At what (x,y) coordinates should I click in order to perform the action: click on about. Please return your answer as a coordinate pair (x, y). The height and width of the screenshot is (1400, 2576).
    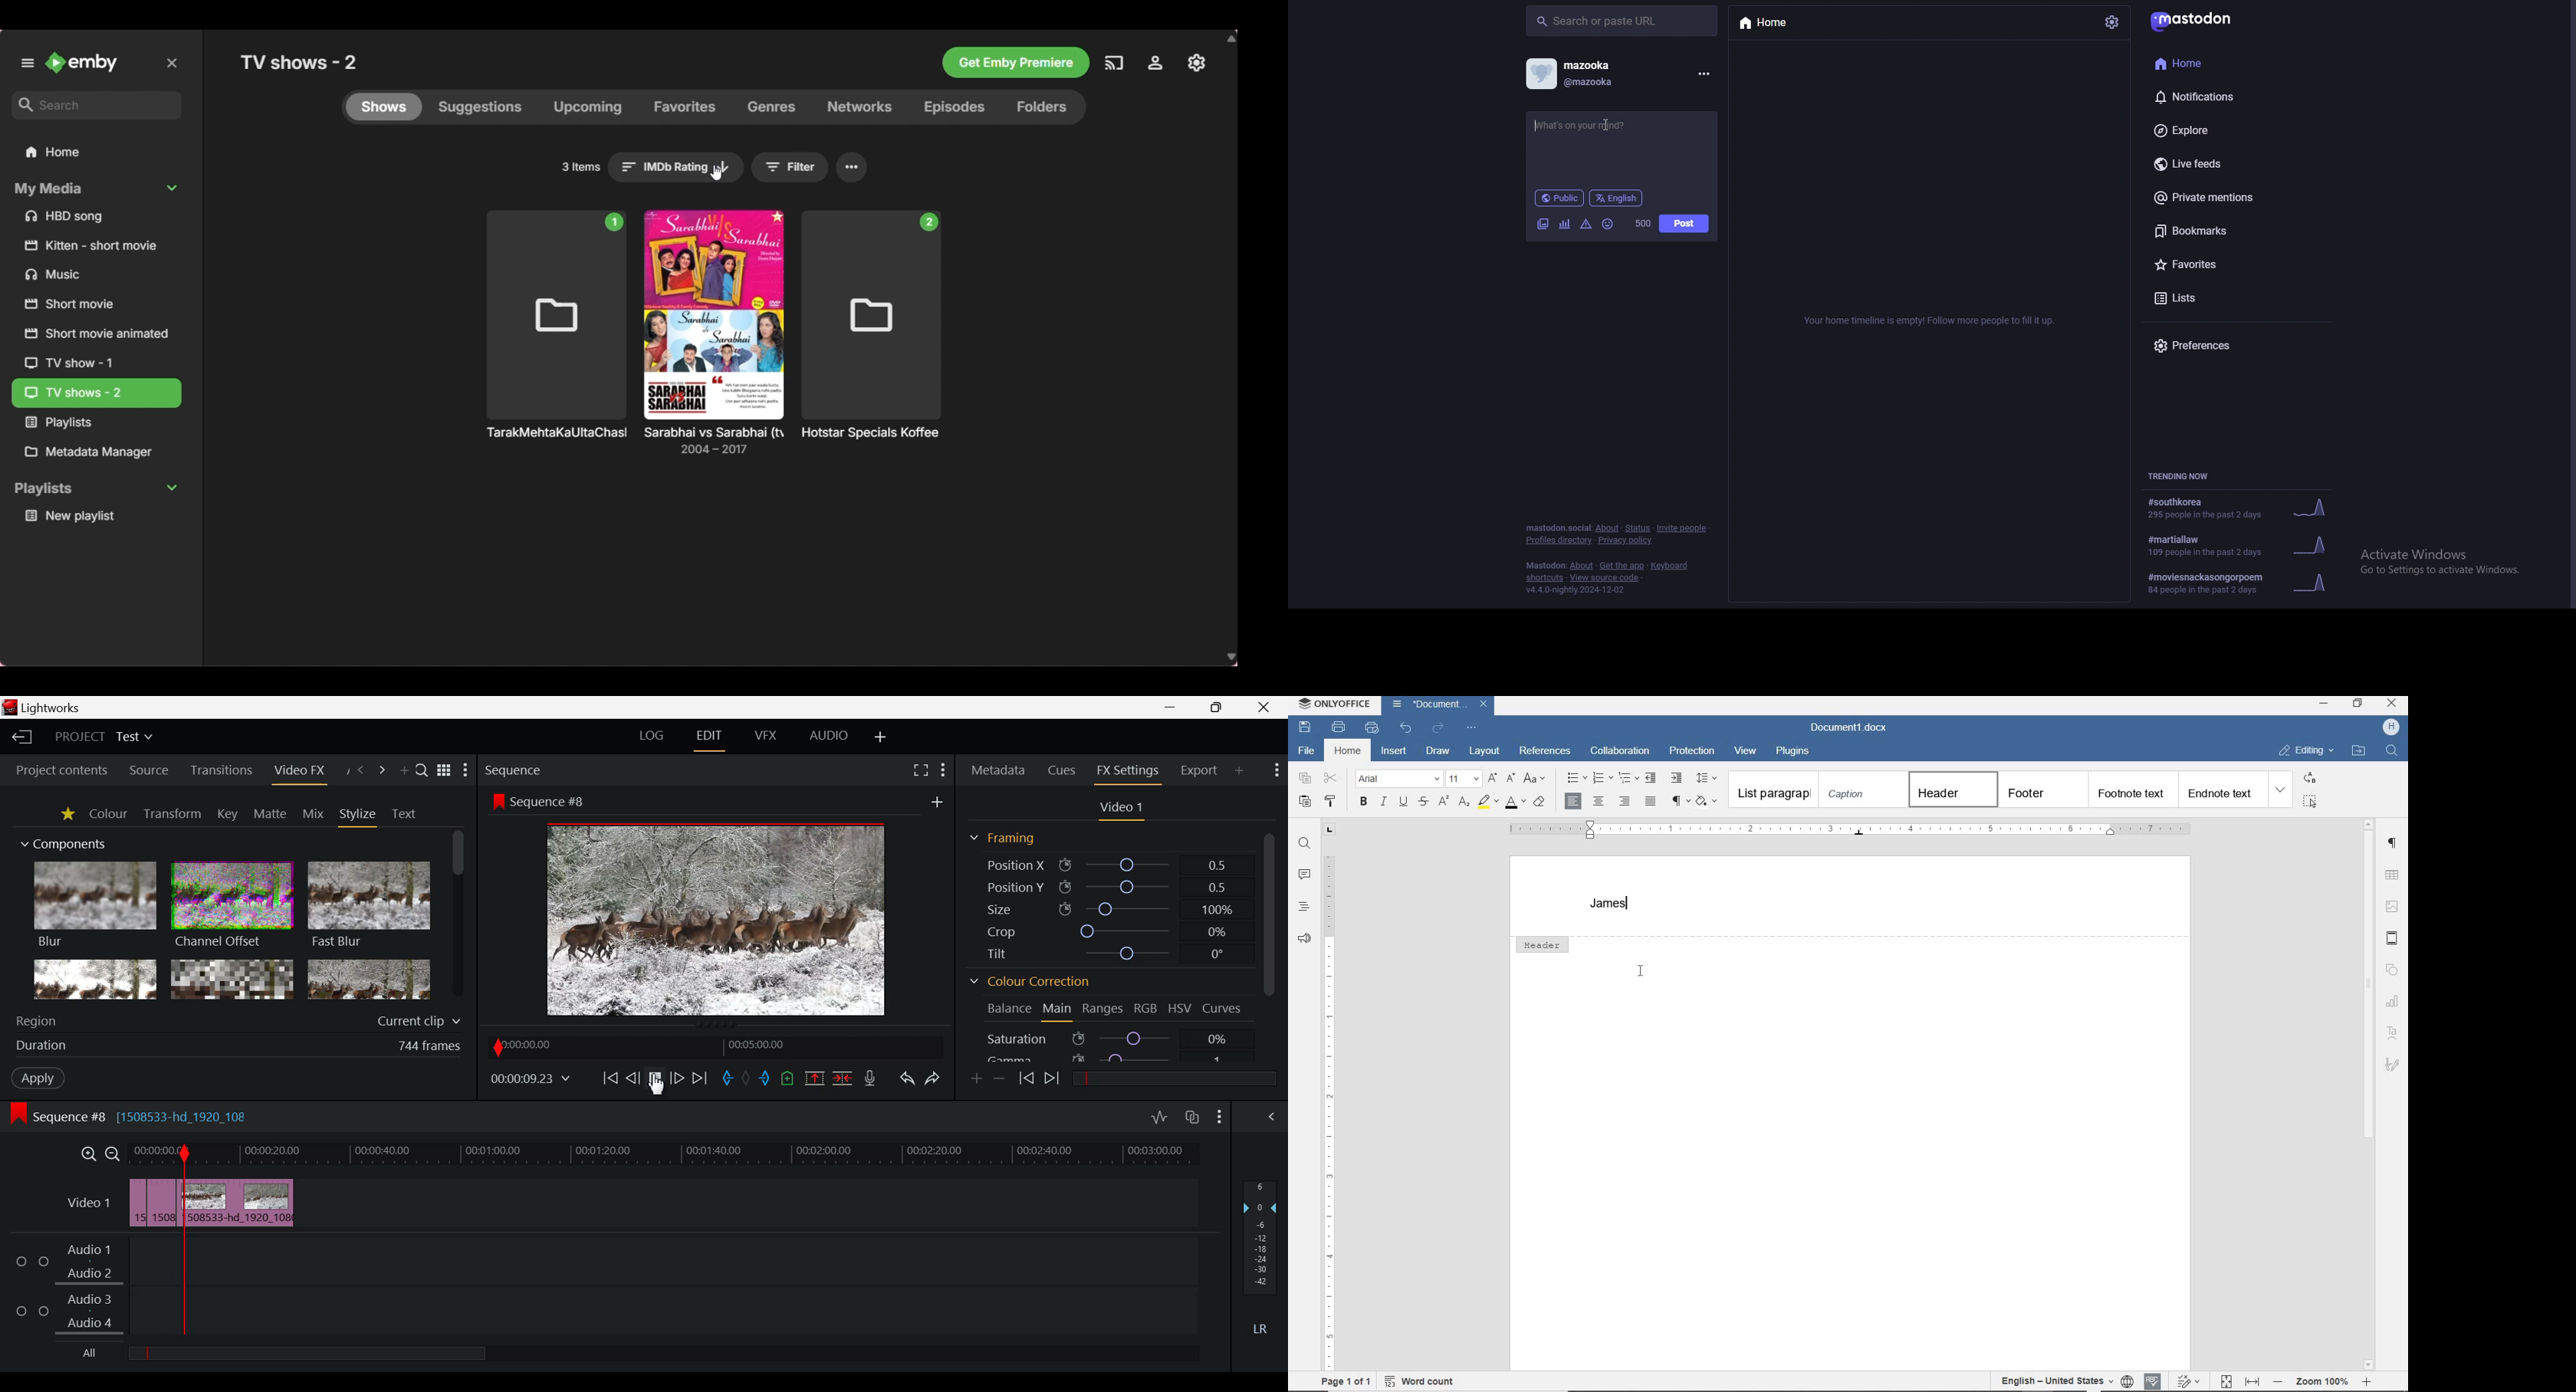
    Looking at the image, I should click on (1607, 529).